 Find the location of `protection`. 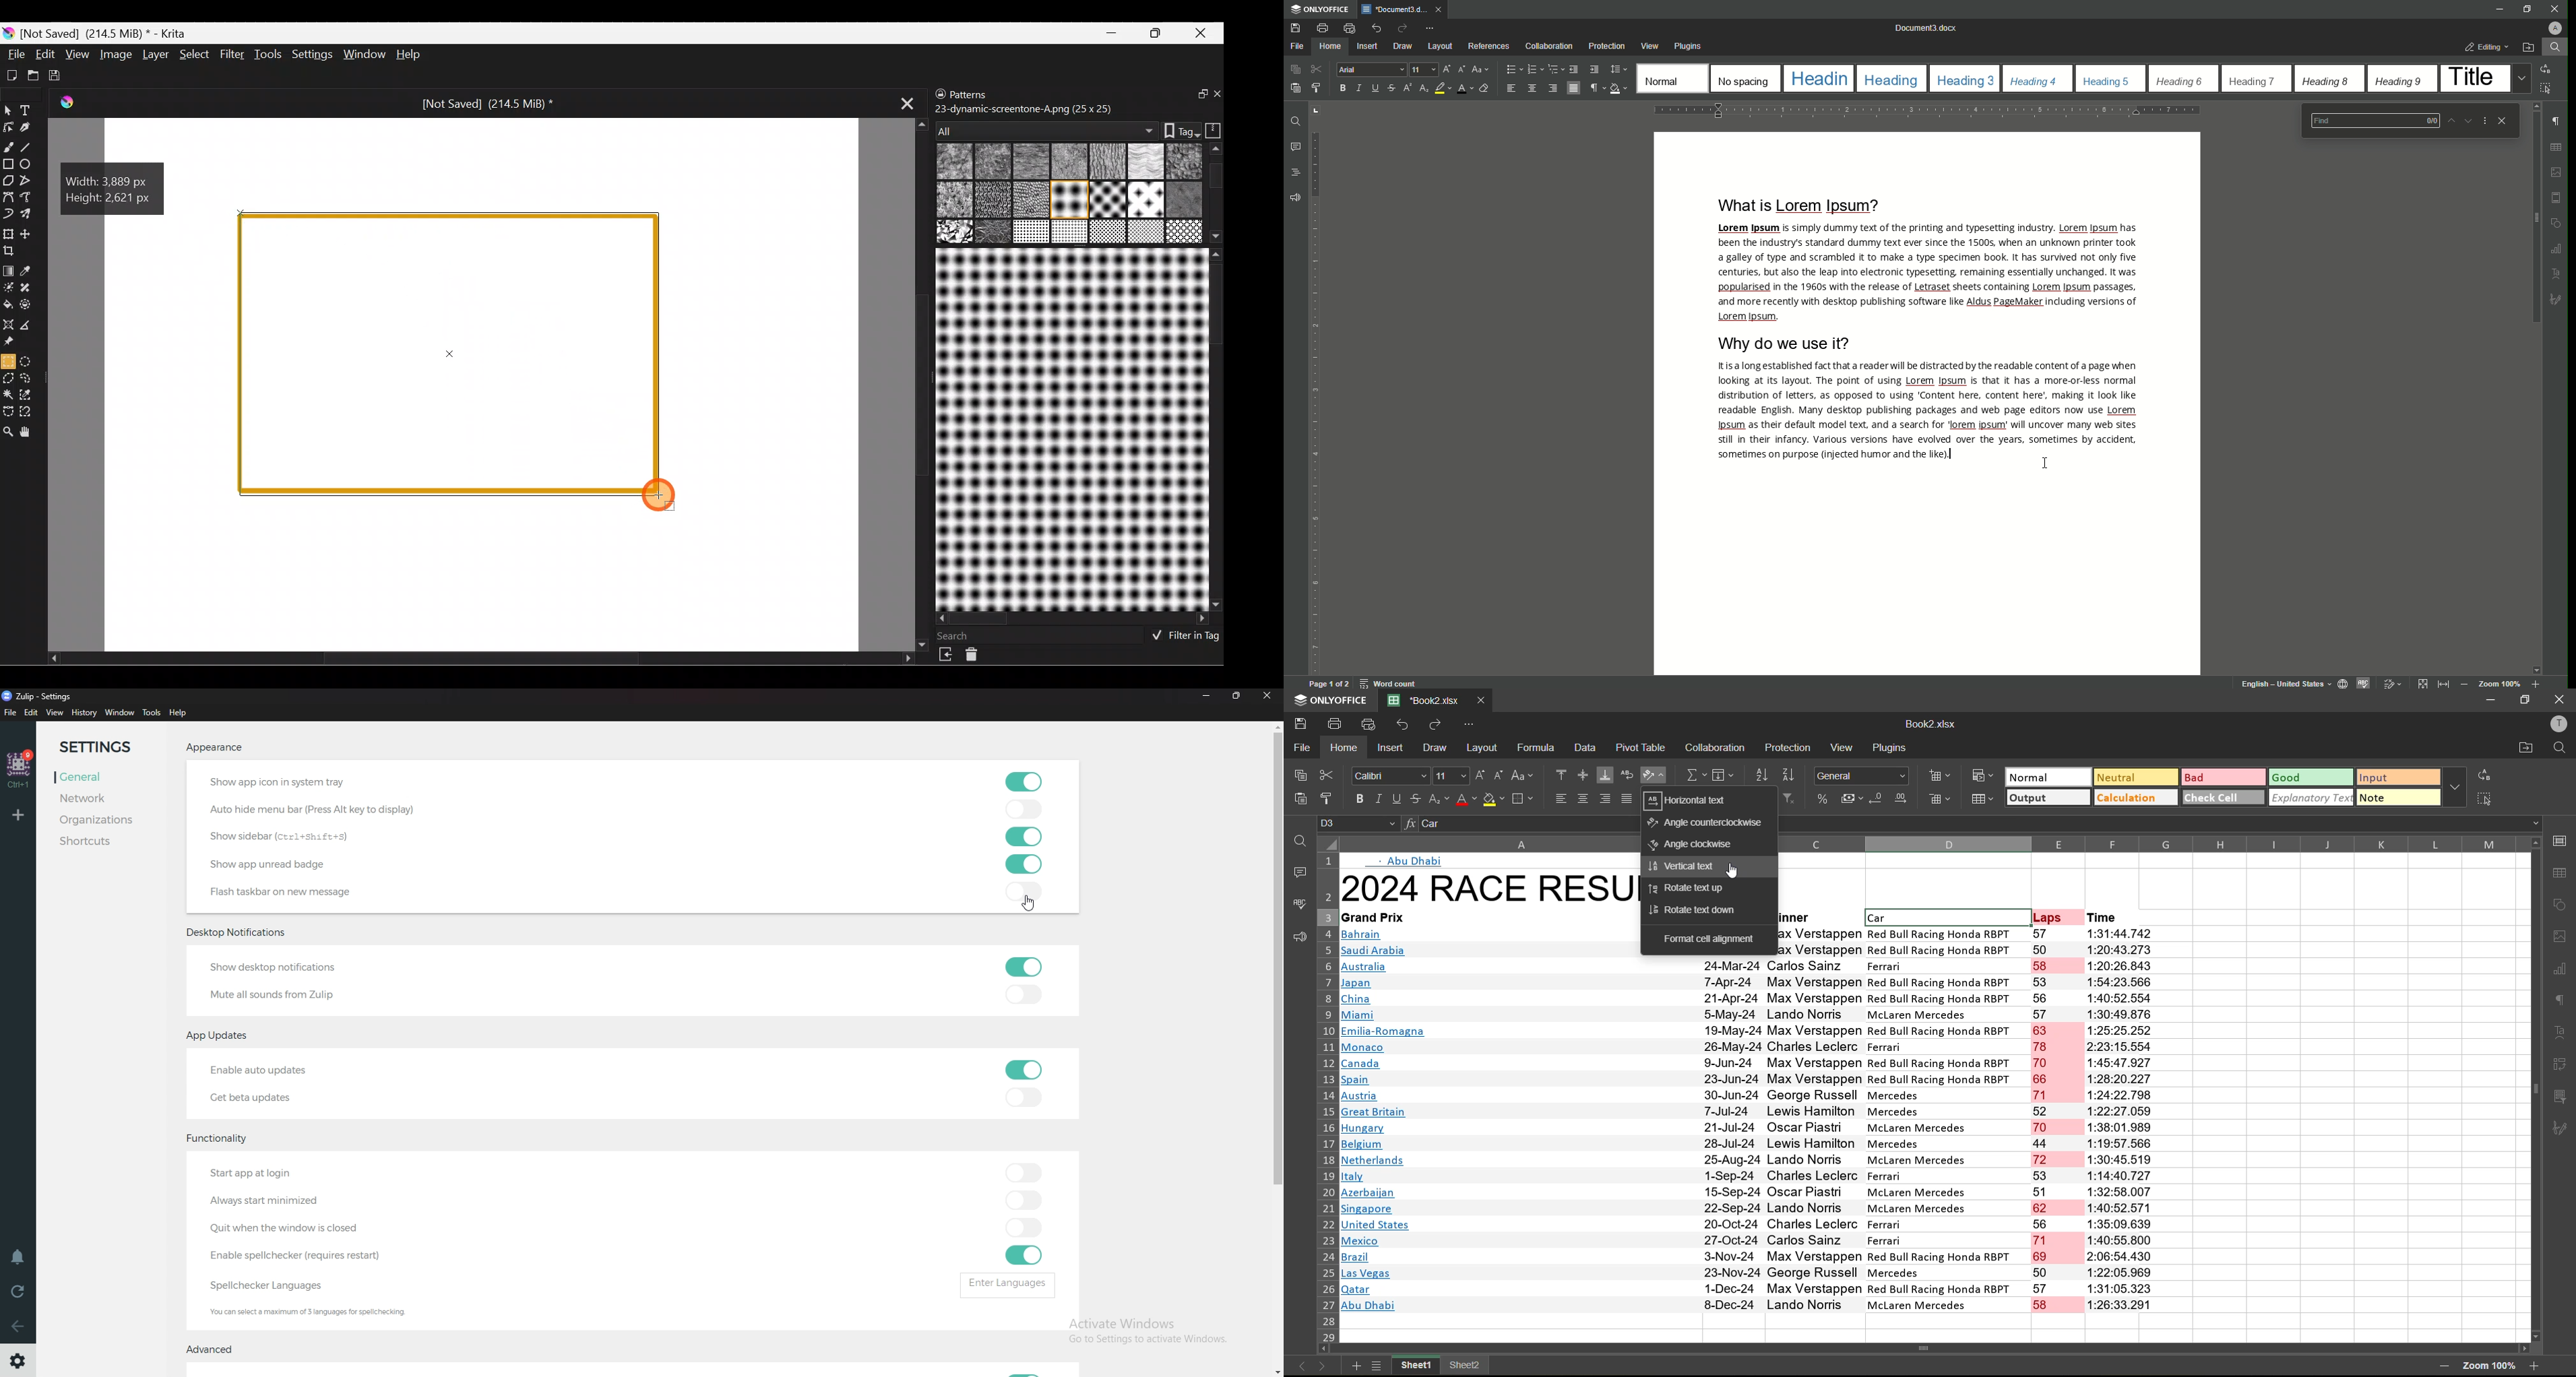

protection is located at coordinates (1789, 749).